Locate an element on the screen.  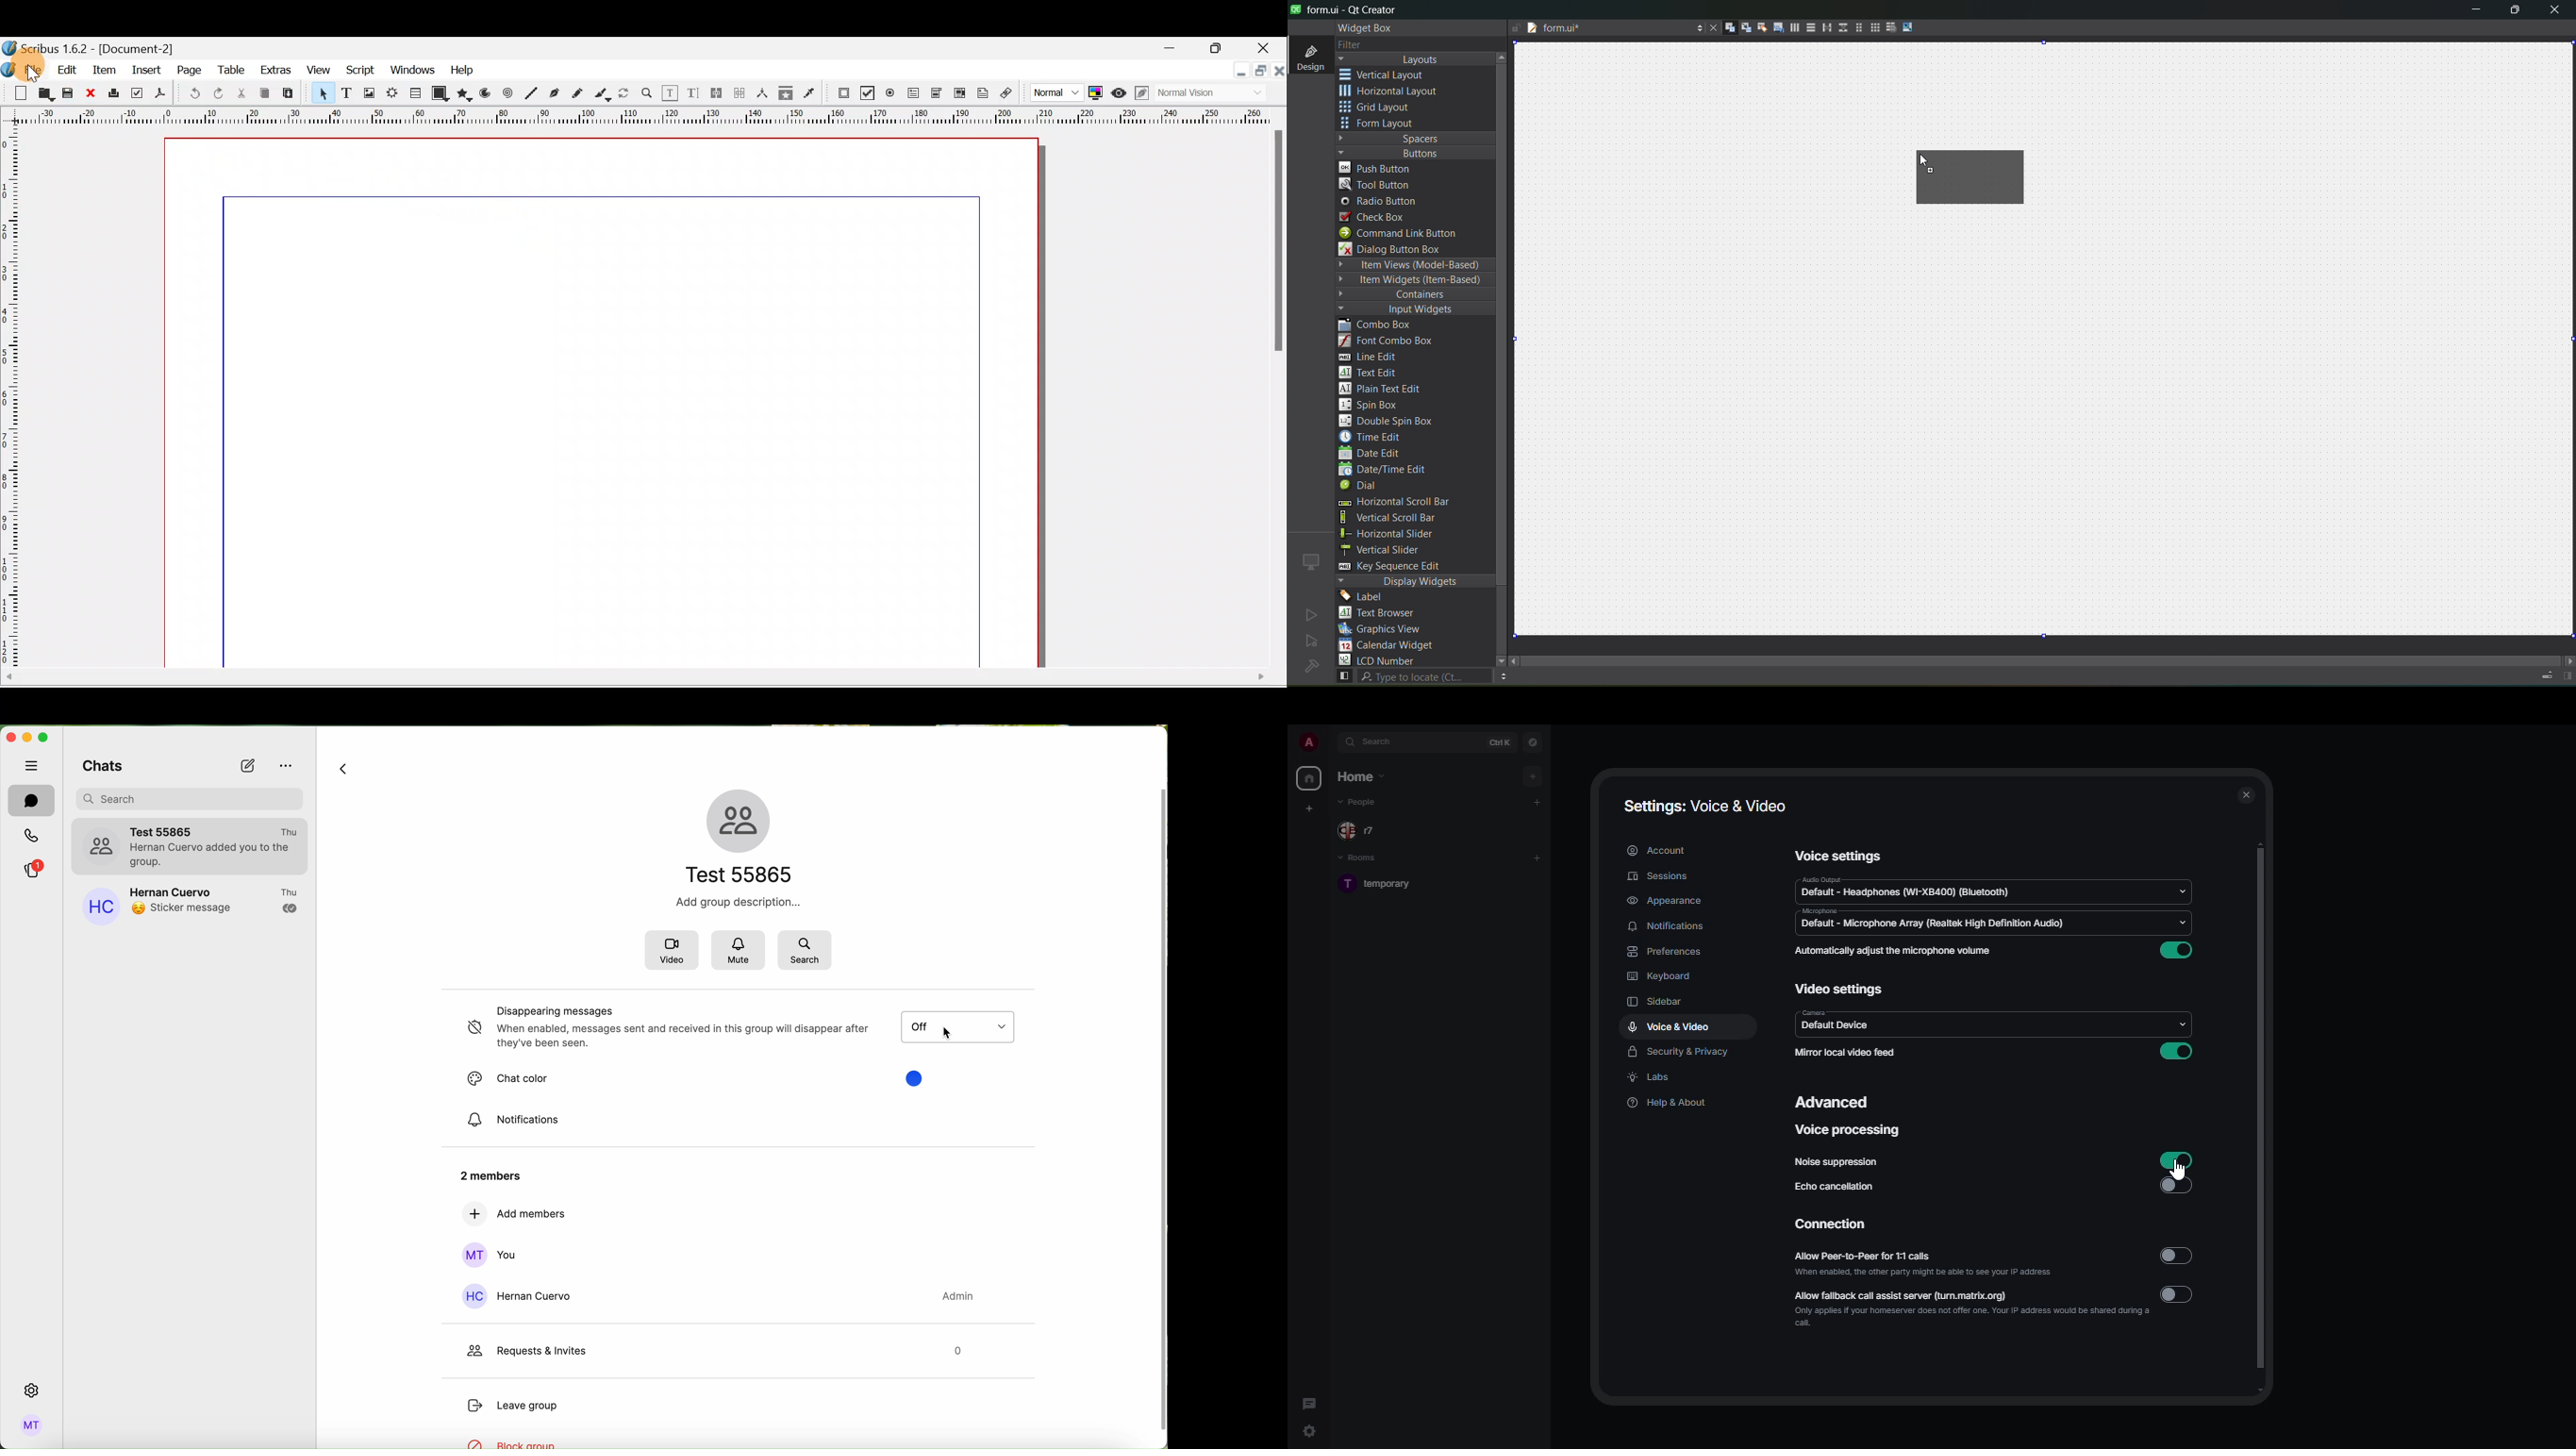
time edit is located at coordinates (1375, 437).